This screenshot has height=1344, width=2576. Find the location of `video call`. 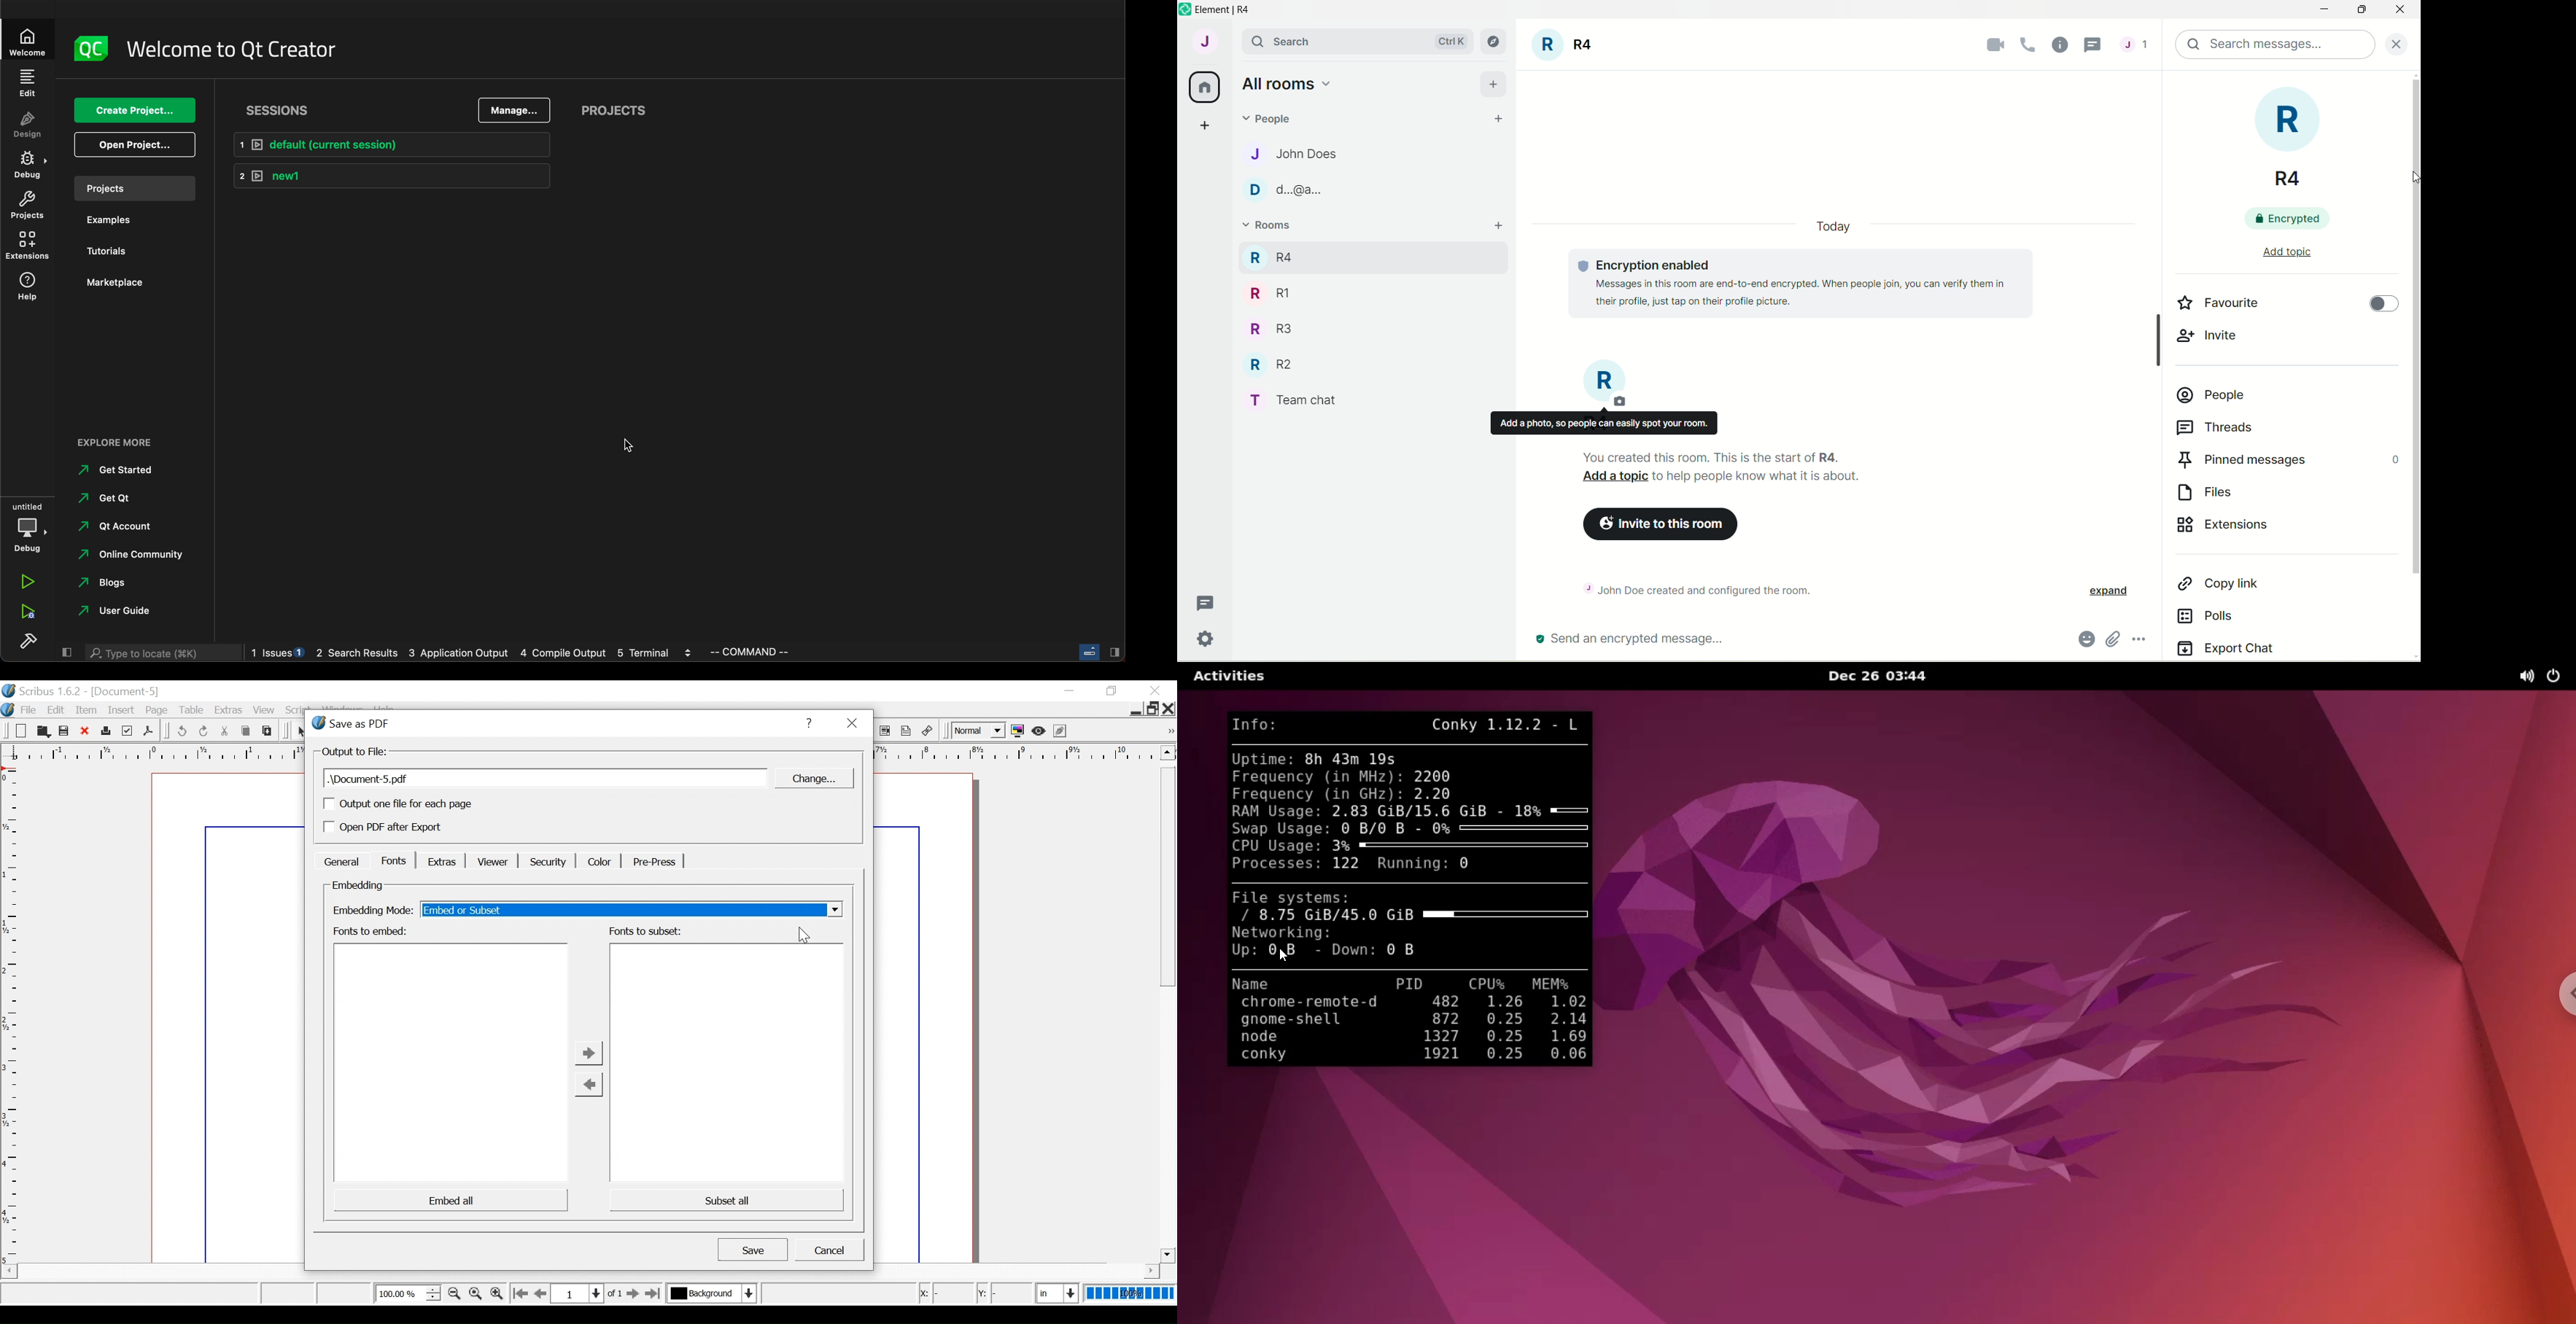

video call is located at coordinates (1992, 45).